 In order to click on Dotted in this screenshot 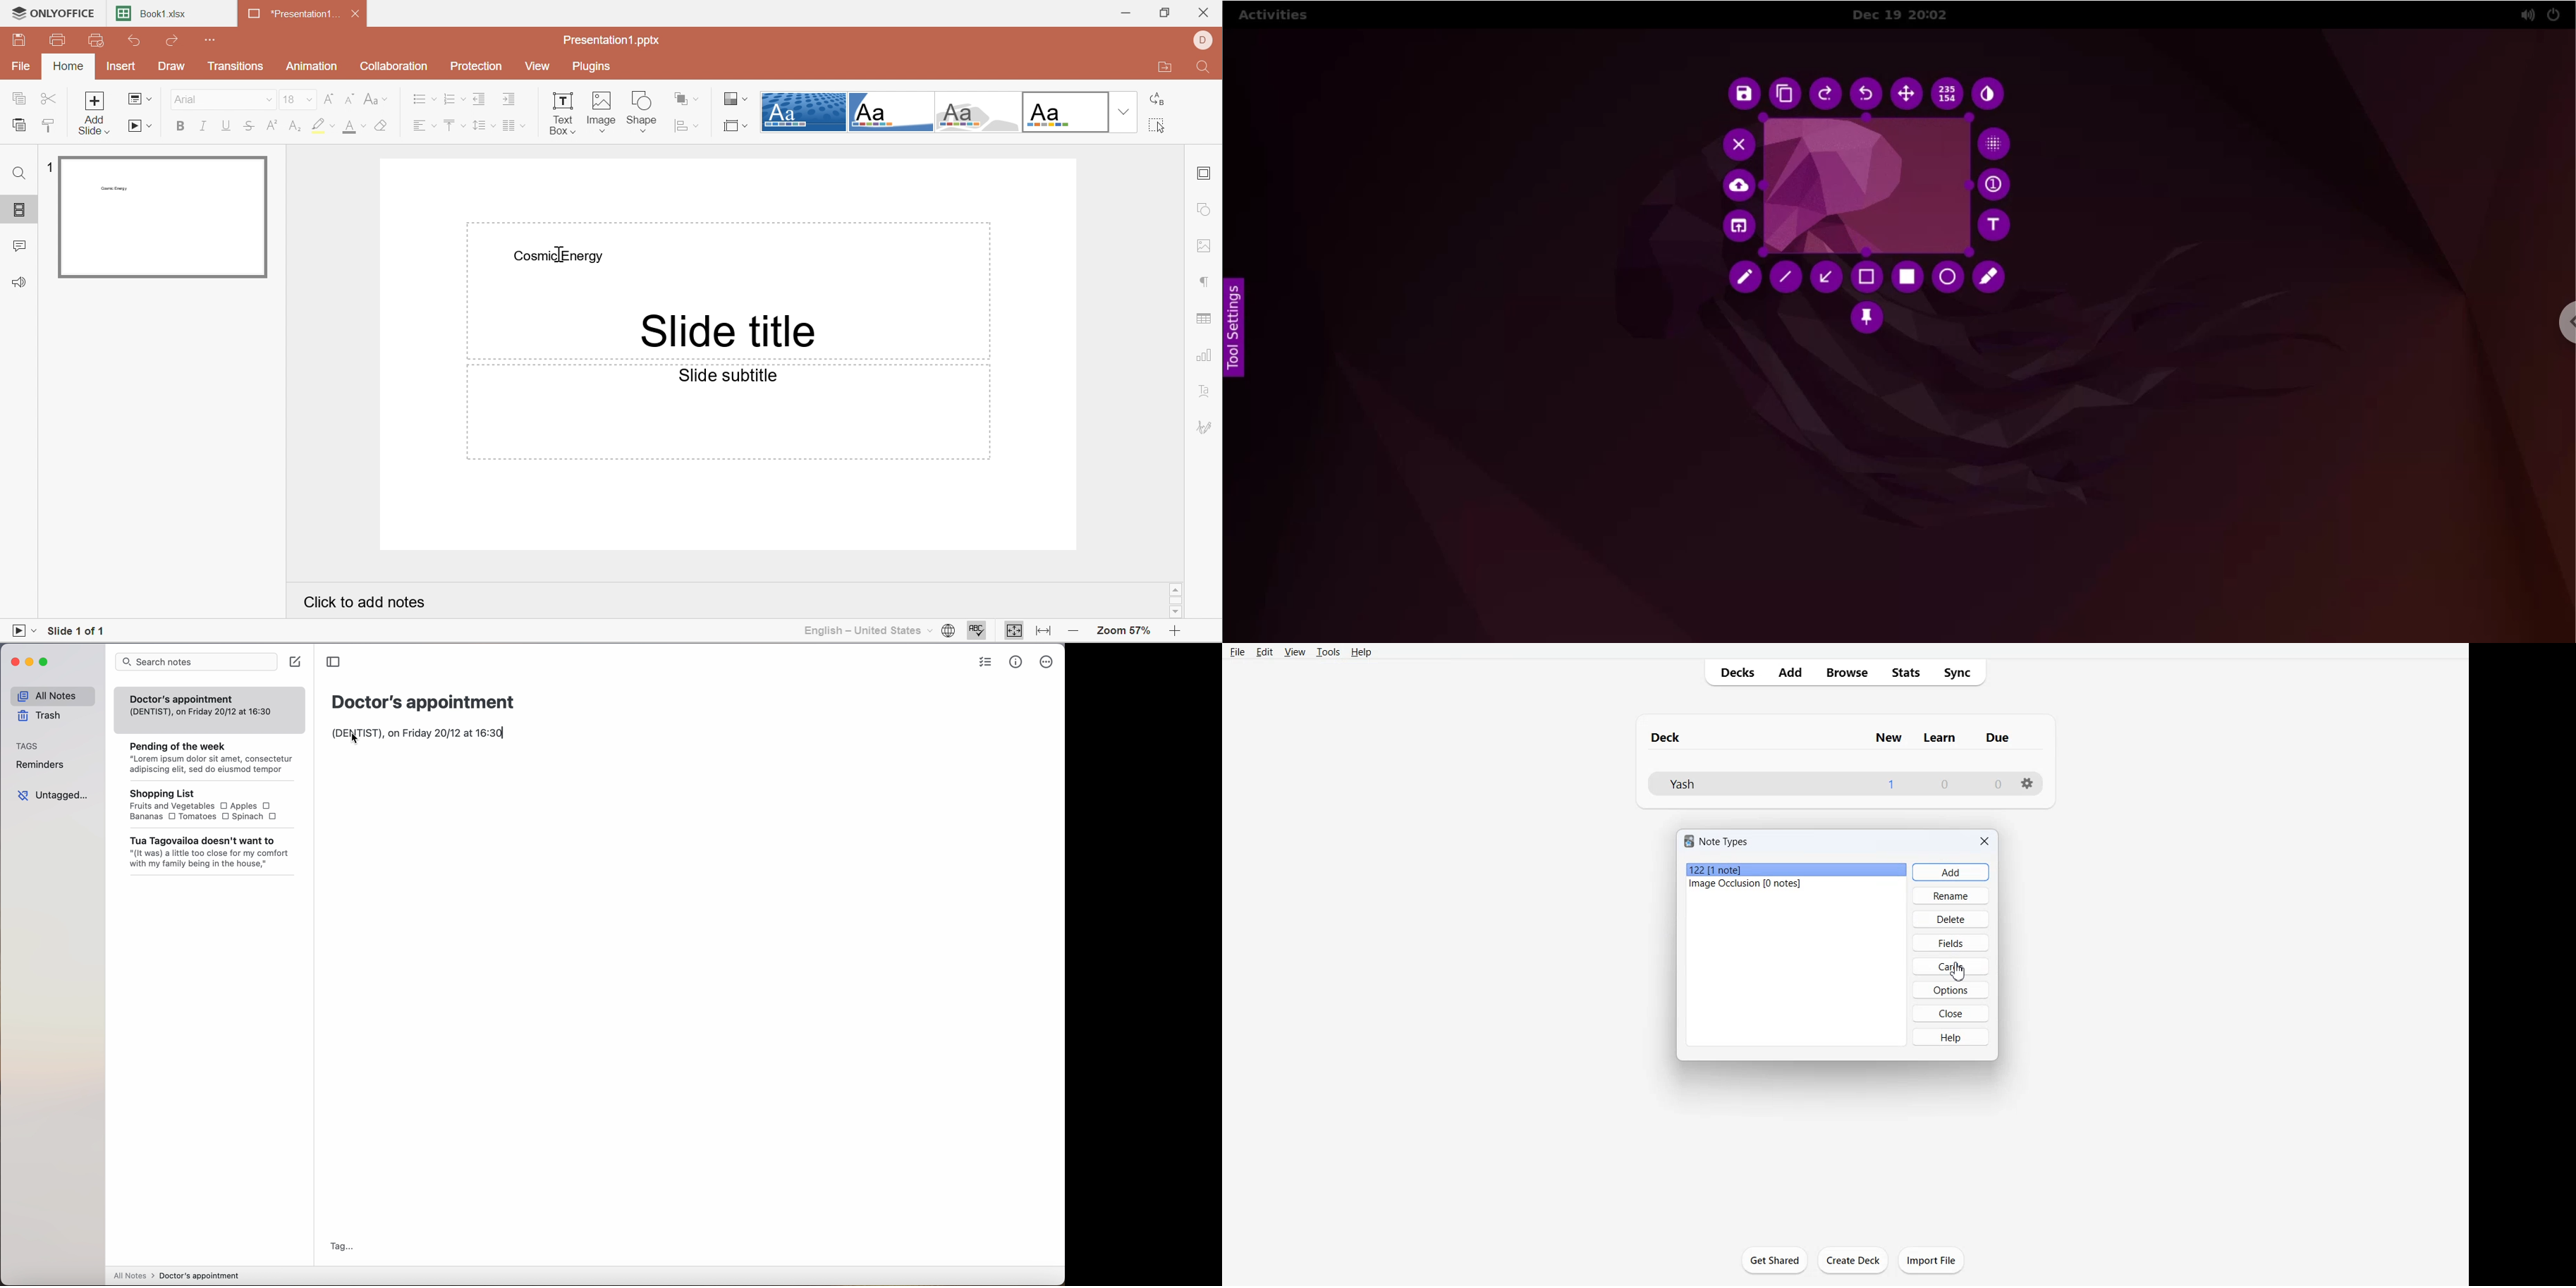, I will do `click(804, 111)`.